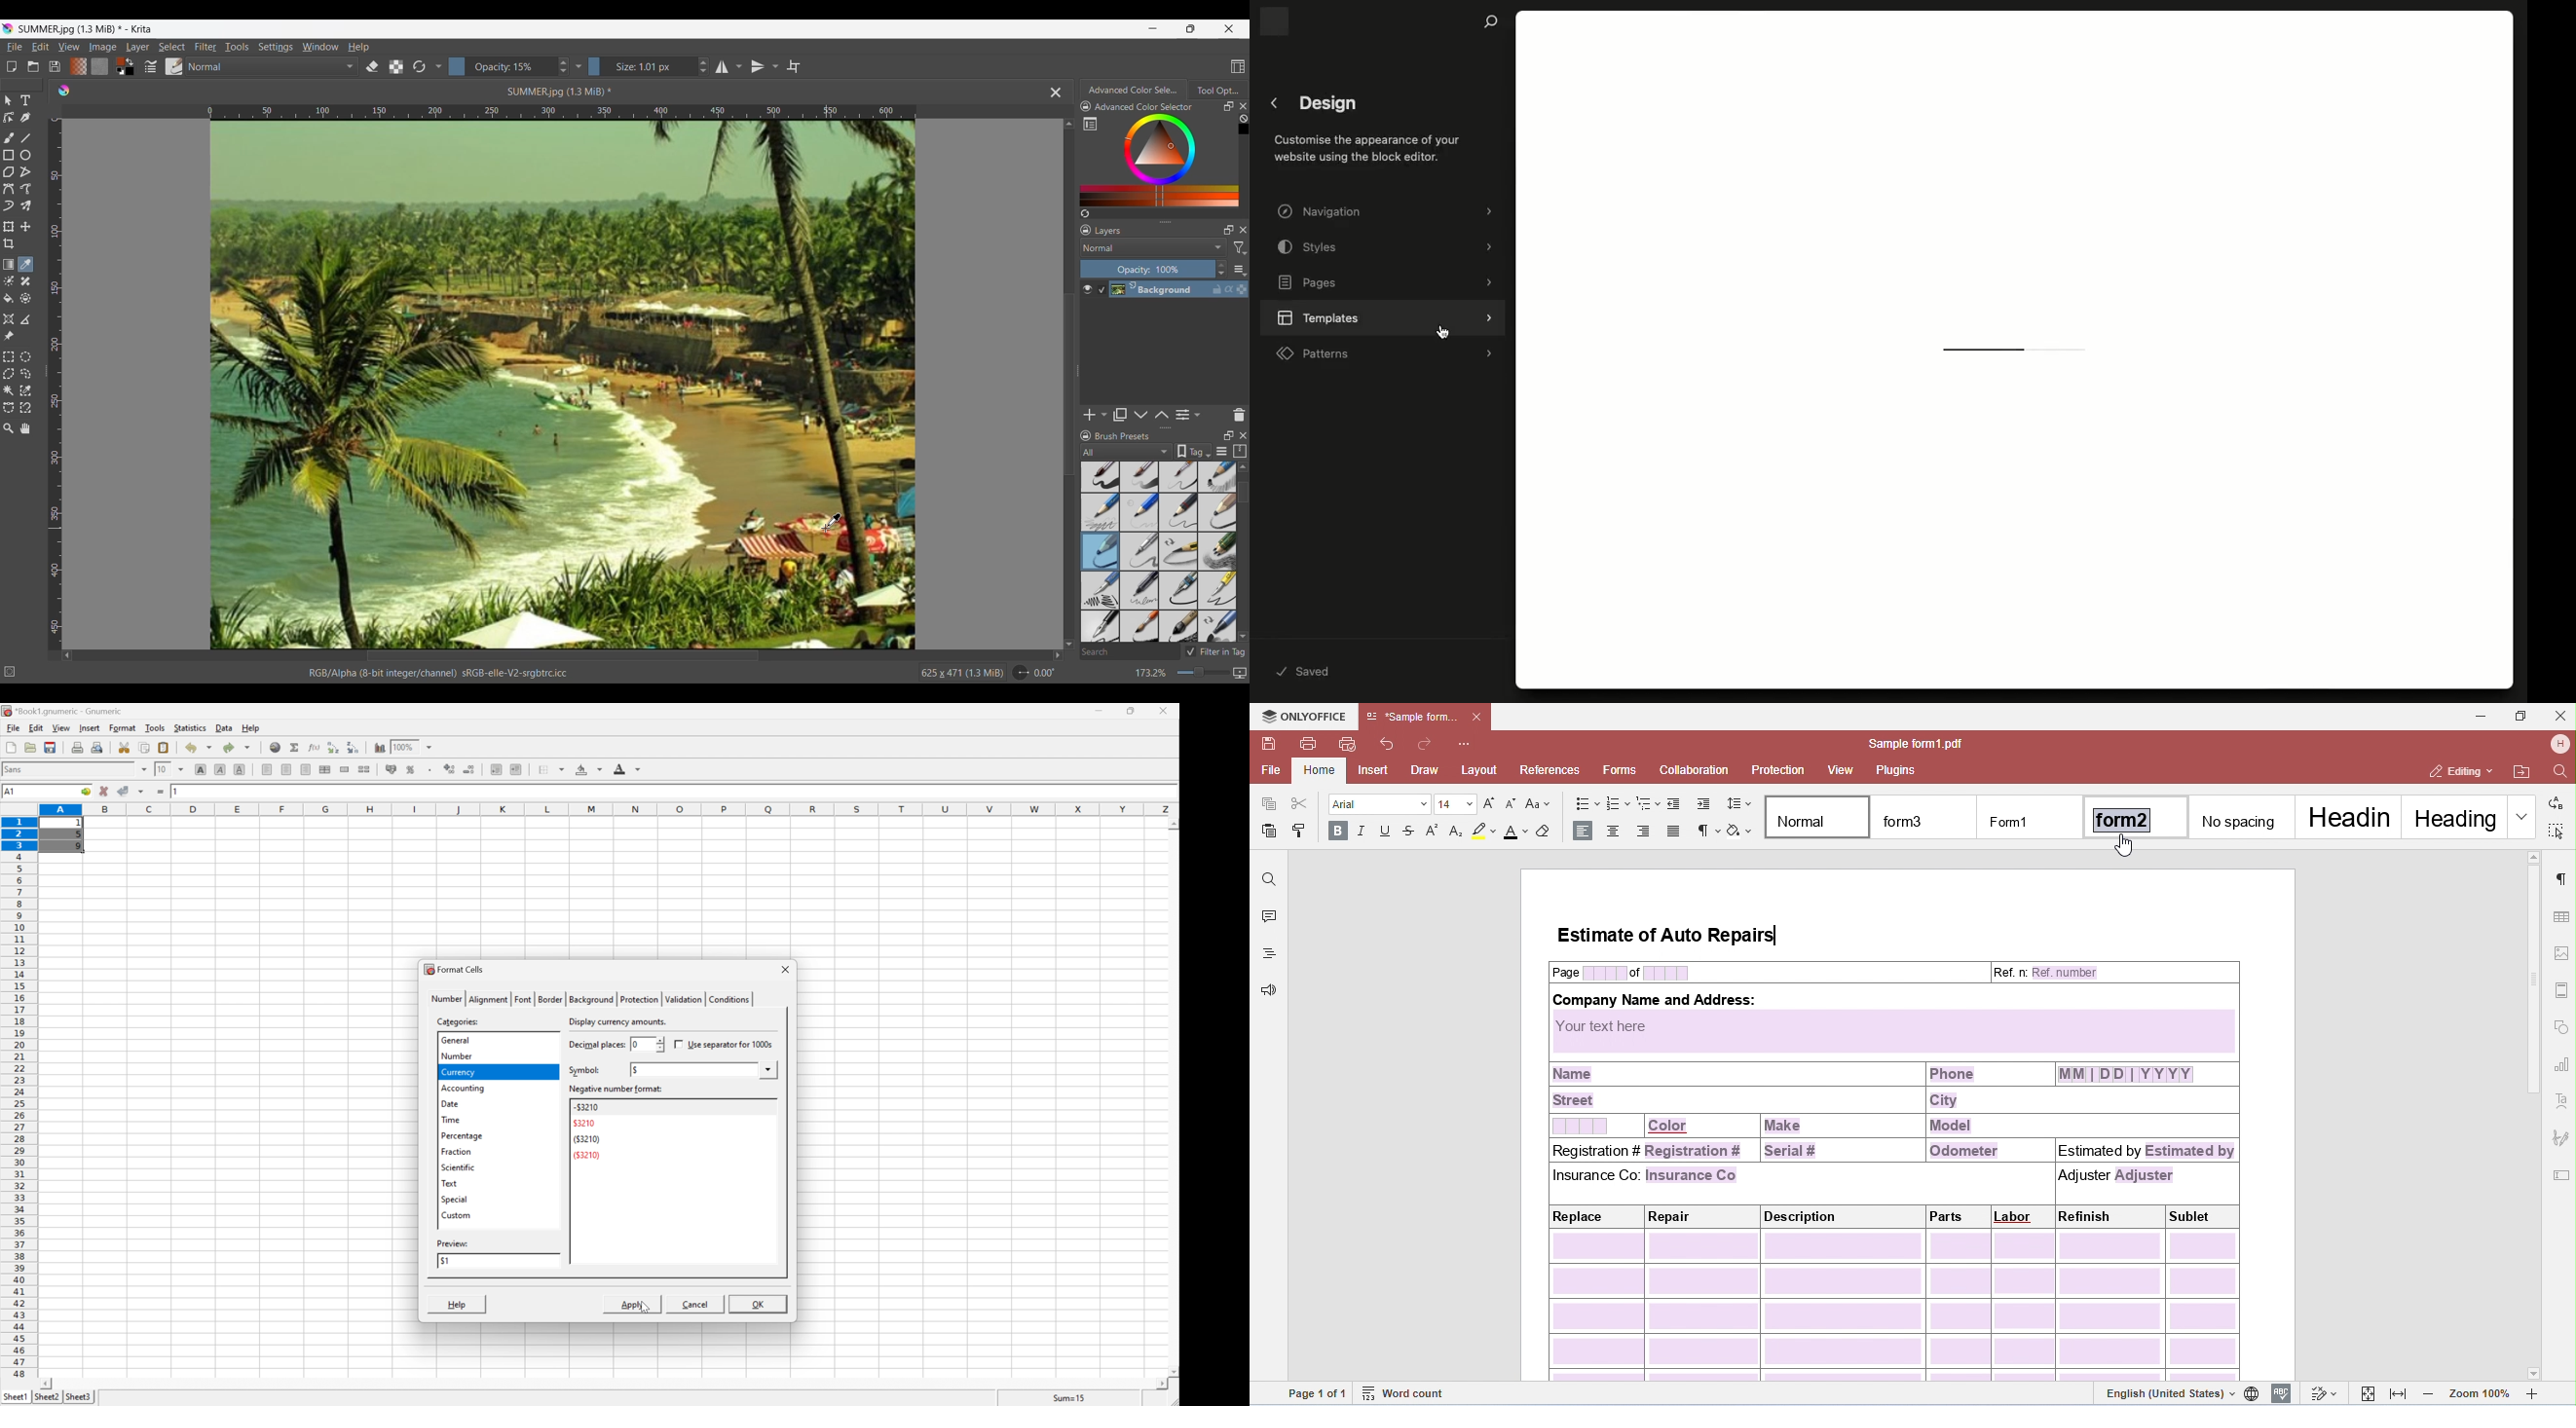  Describe the element at coordinates (1193, 451) in the screenshot. I see `Tag` at that location.